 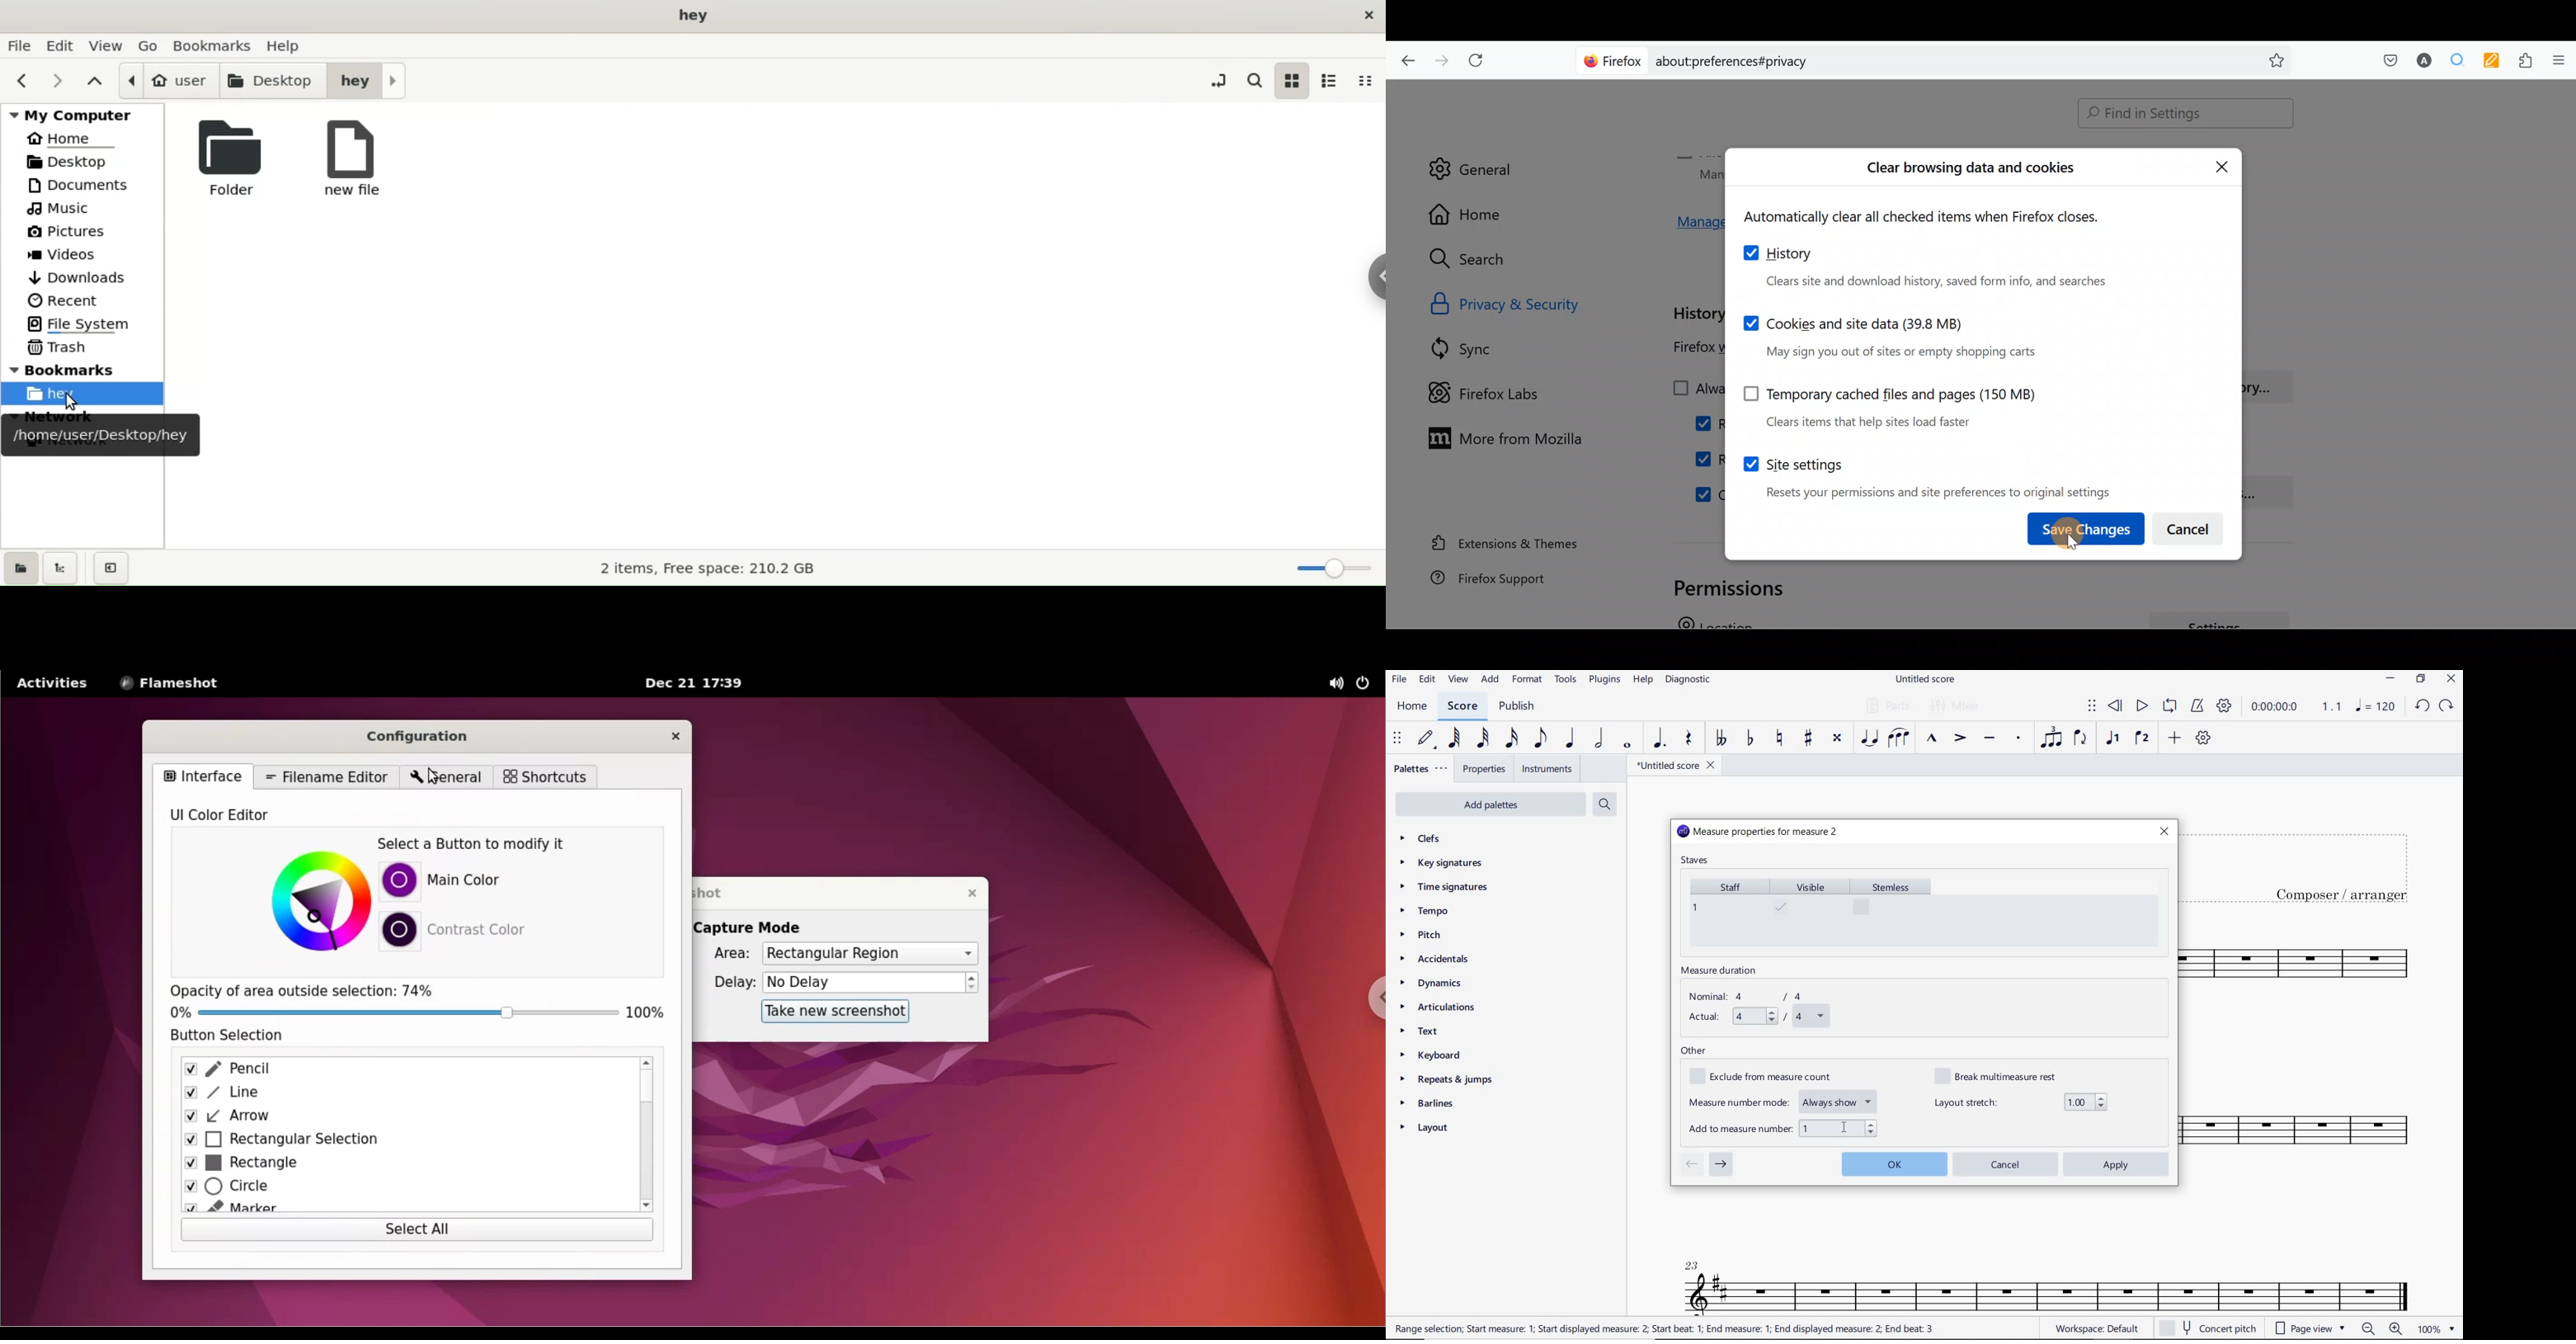 What do you see at coordinates (1692, 680) in the screenshot?
I see `DIAGNOSTIC` at bounding box center [1692, 680].